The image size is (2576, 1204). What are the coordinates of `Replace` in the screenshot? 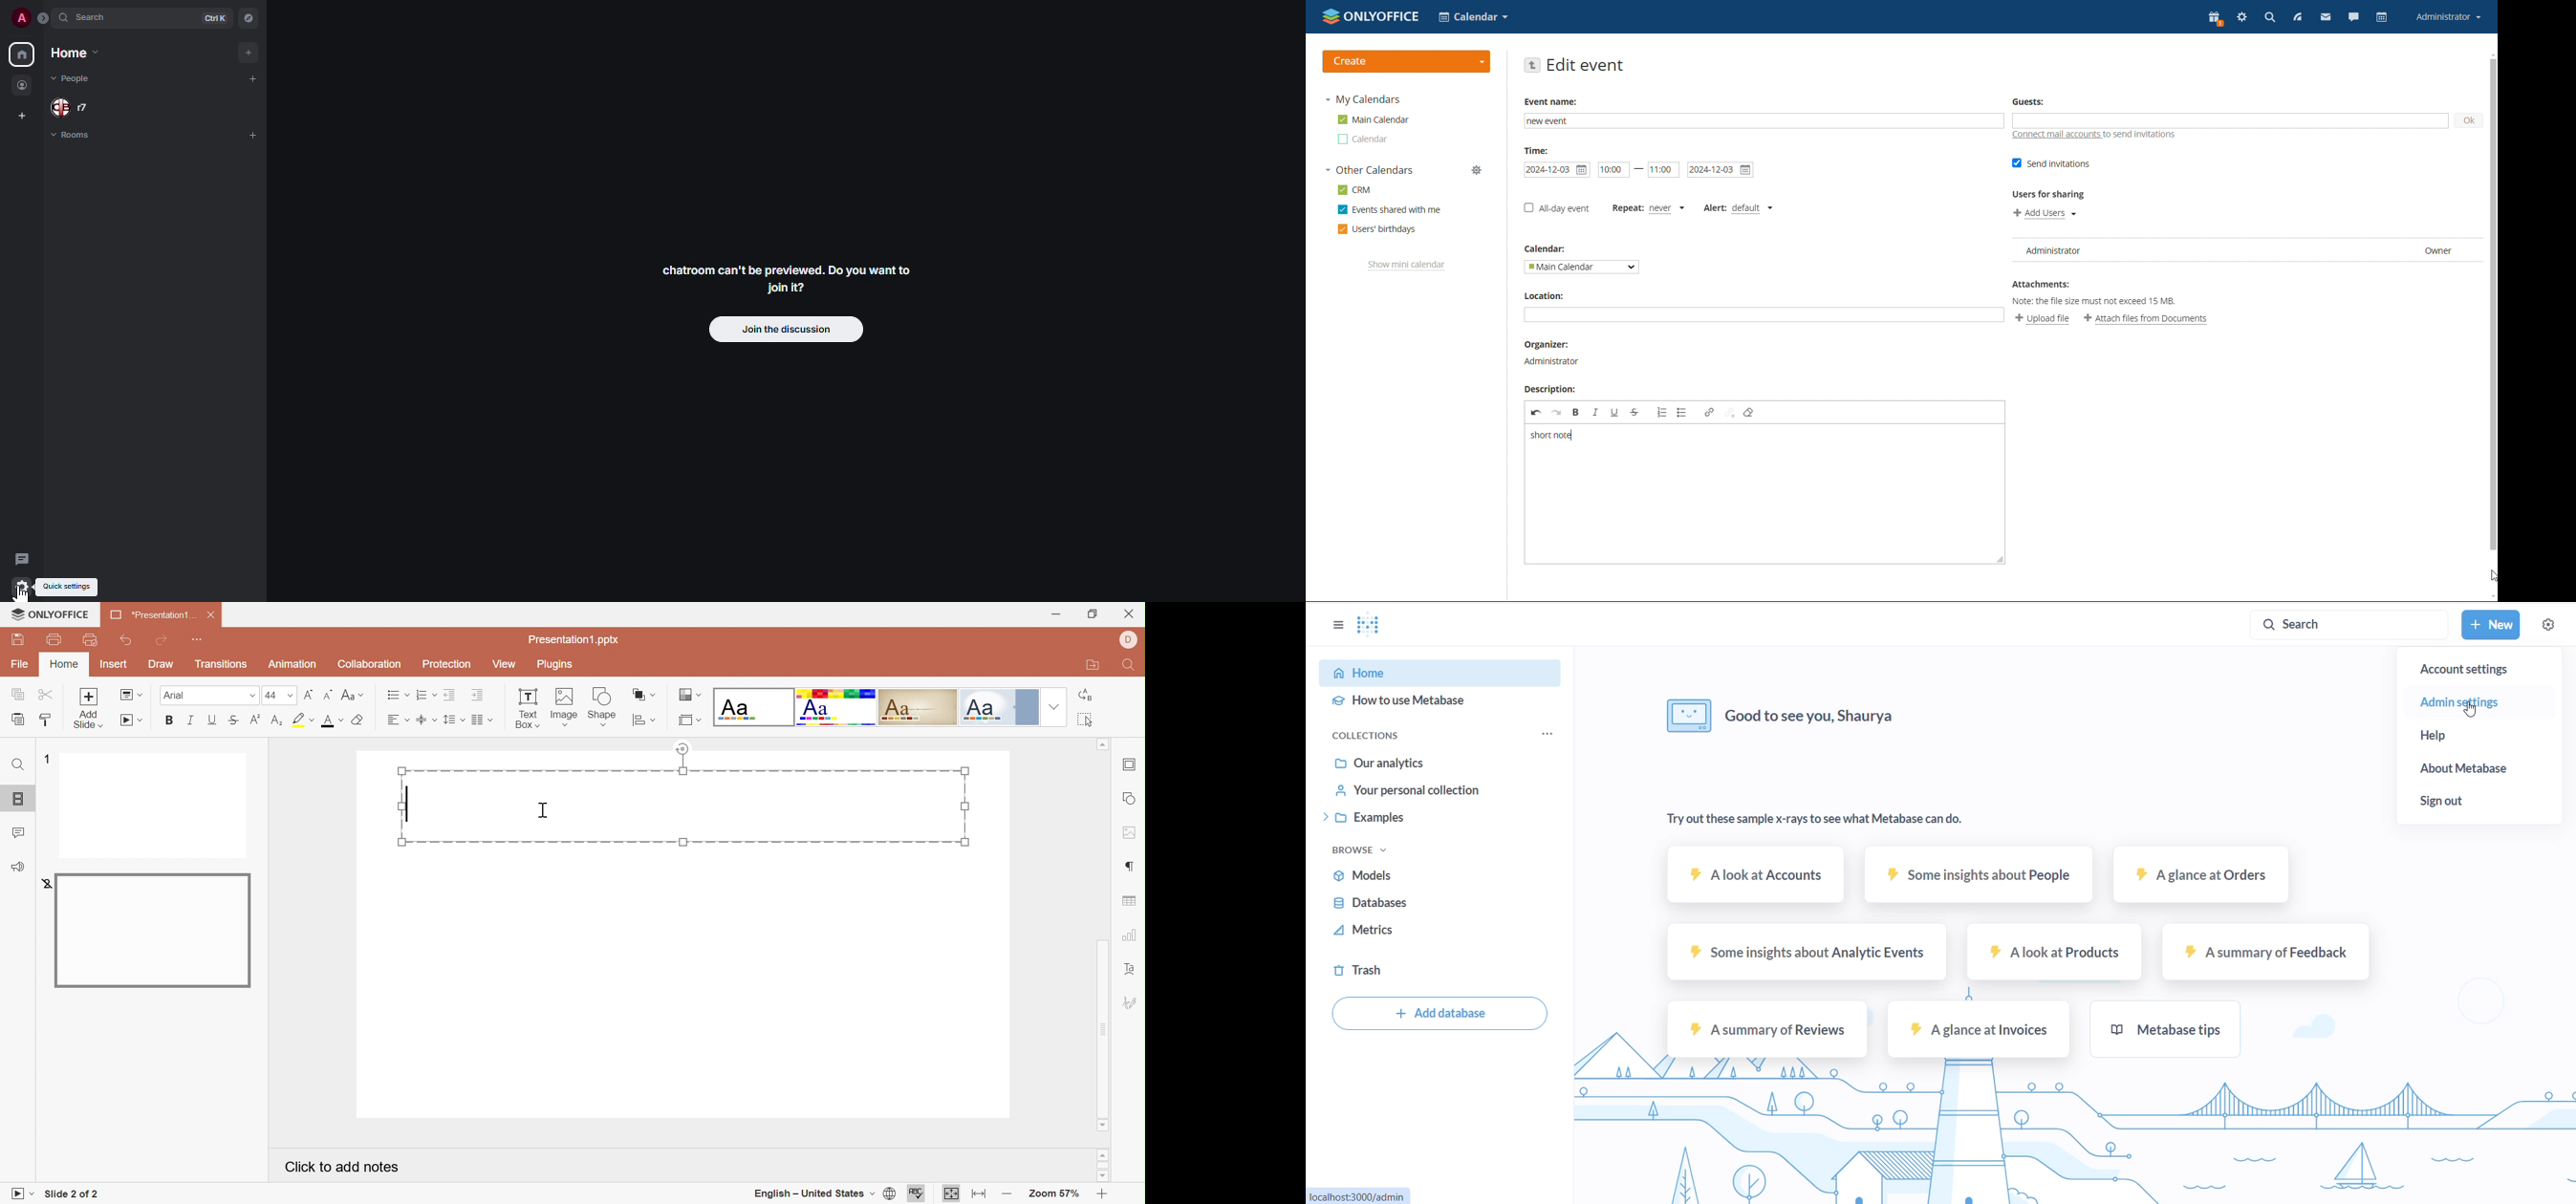 It's located at (1084, 695).